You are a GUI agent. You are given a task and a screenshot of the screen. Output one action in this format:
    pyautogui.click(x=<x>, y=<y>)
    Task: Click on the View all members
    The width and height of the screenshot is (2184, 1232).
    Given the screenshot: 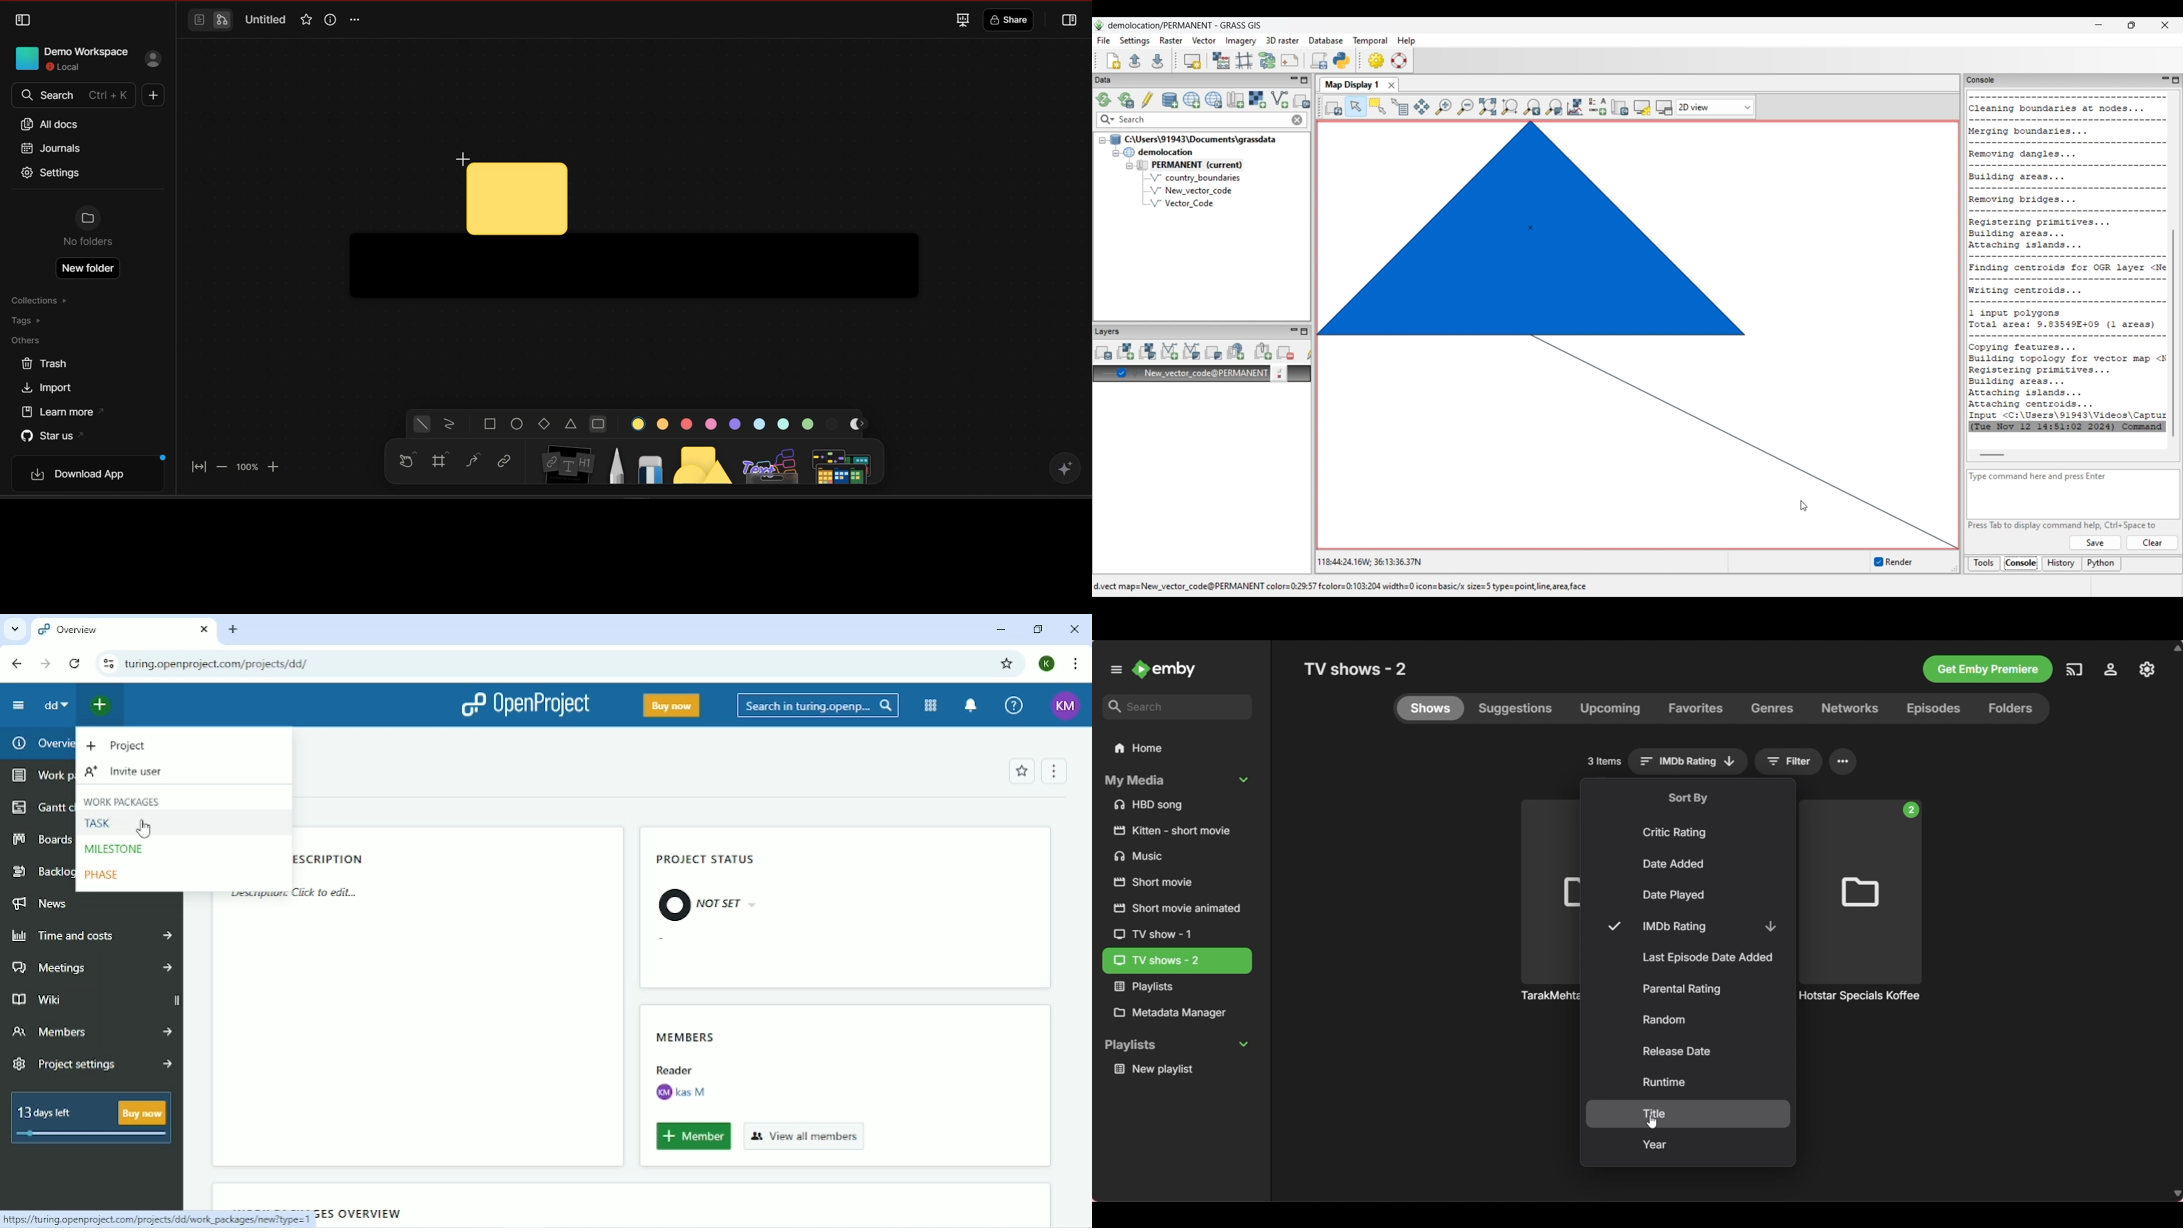 What is the action you would take?
    pyautogui.click(x=807, y=1136)
    